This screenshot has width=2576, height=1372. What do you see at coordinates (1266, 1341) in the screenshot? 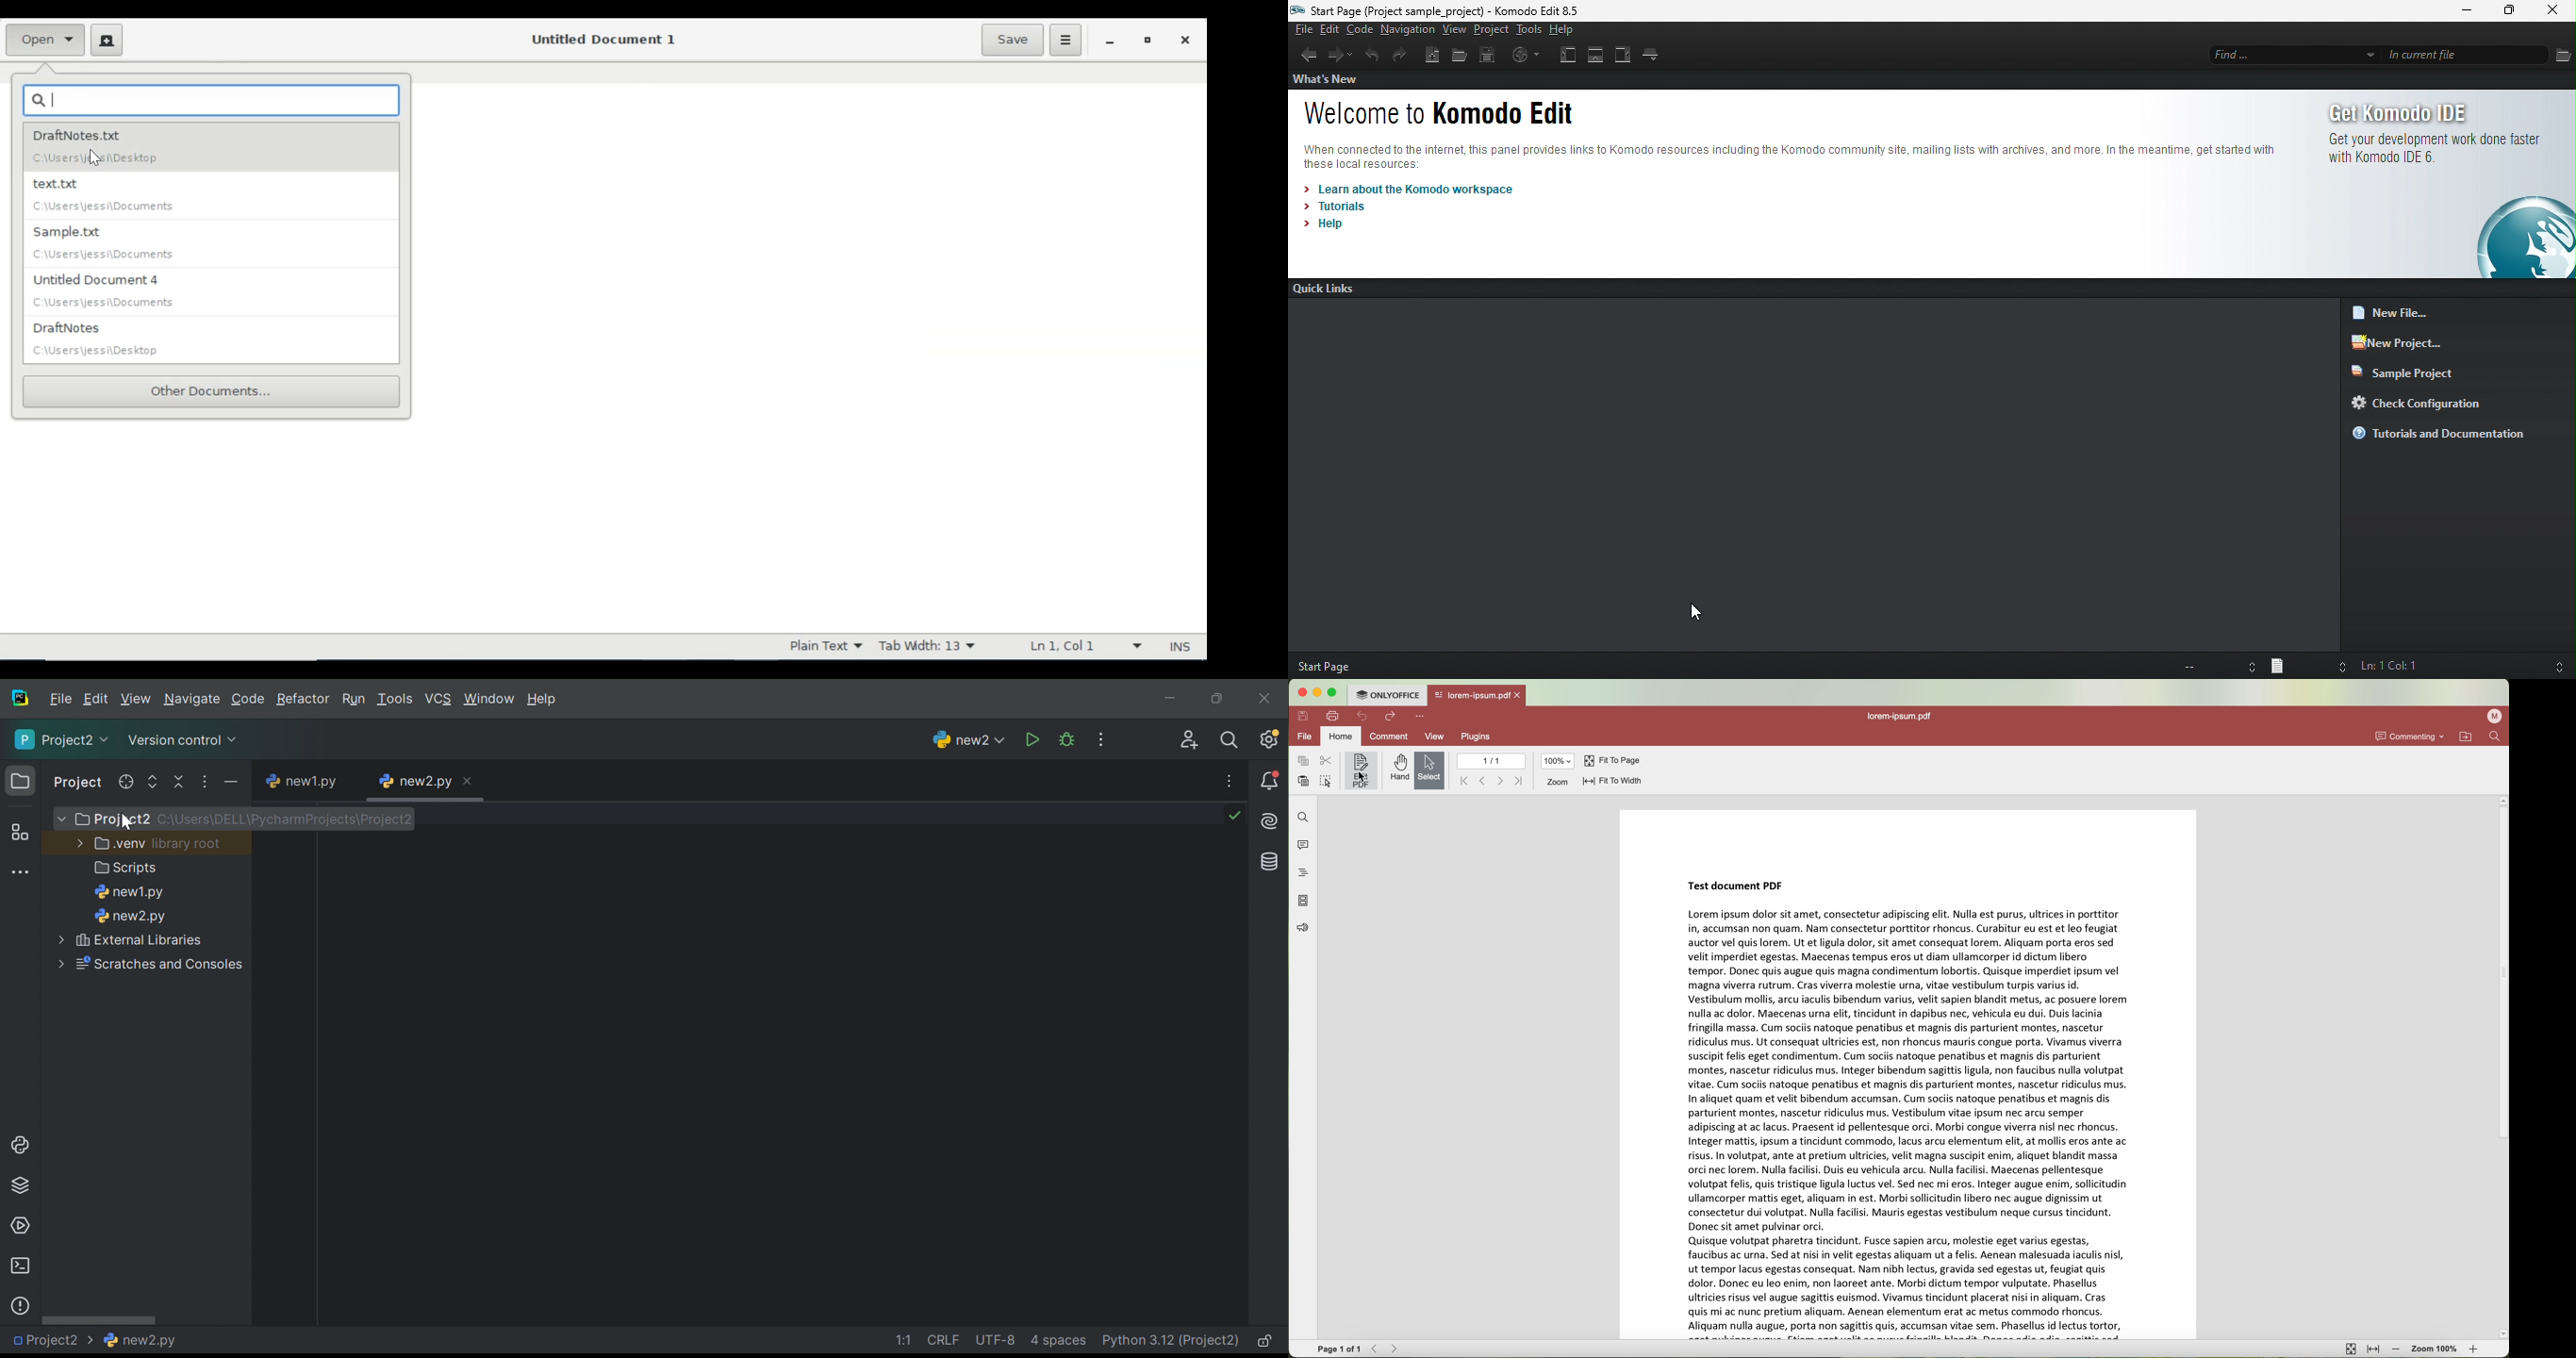
I see `Make file read-only` at bounding box center [1266, 1341].